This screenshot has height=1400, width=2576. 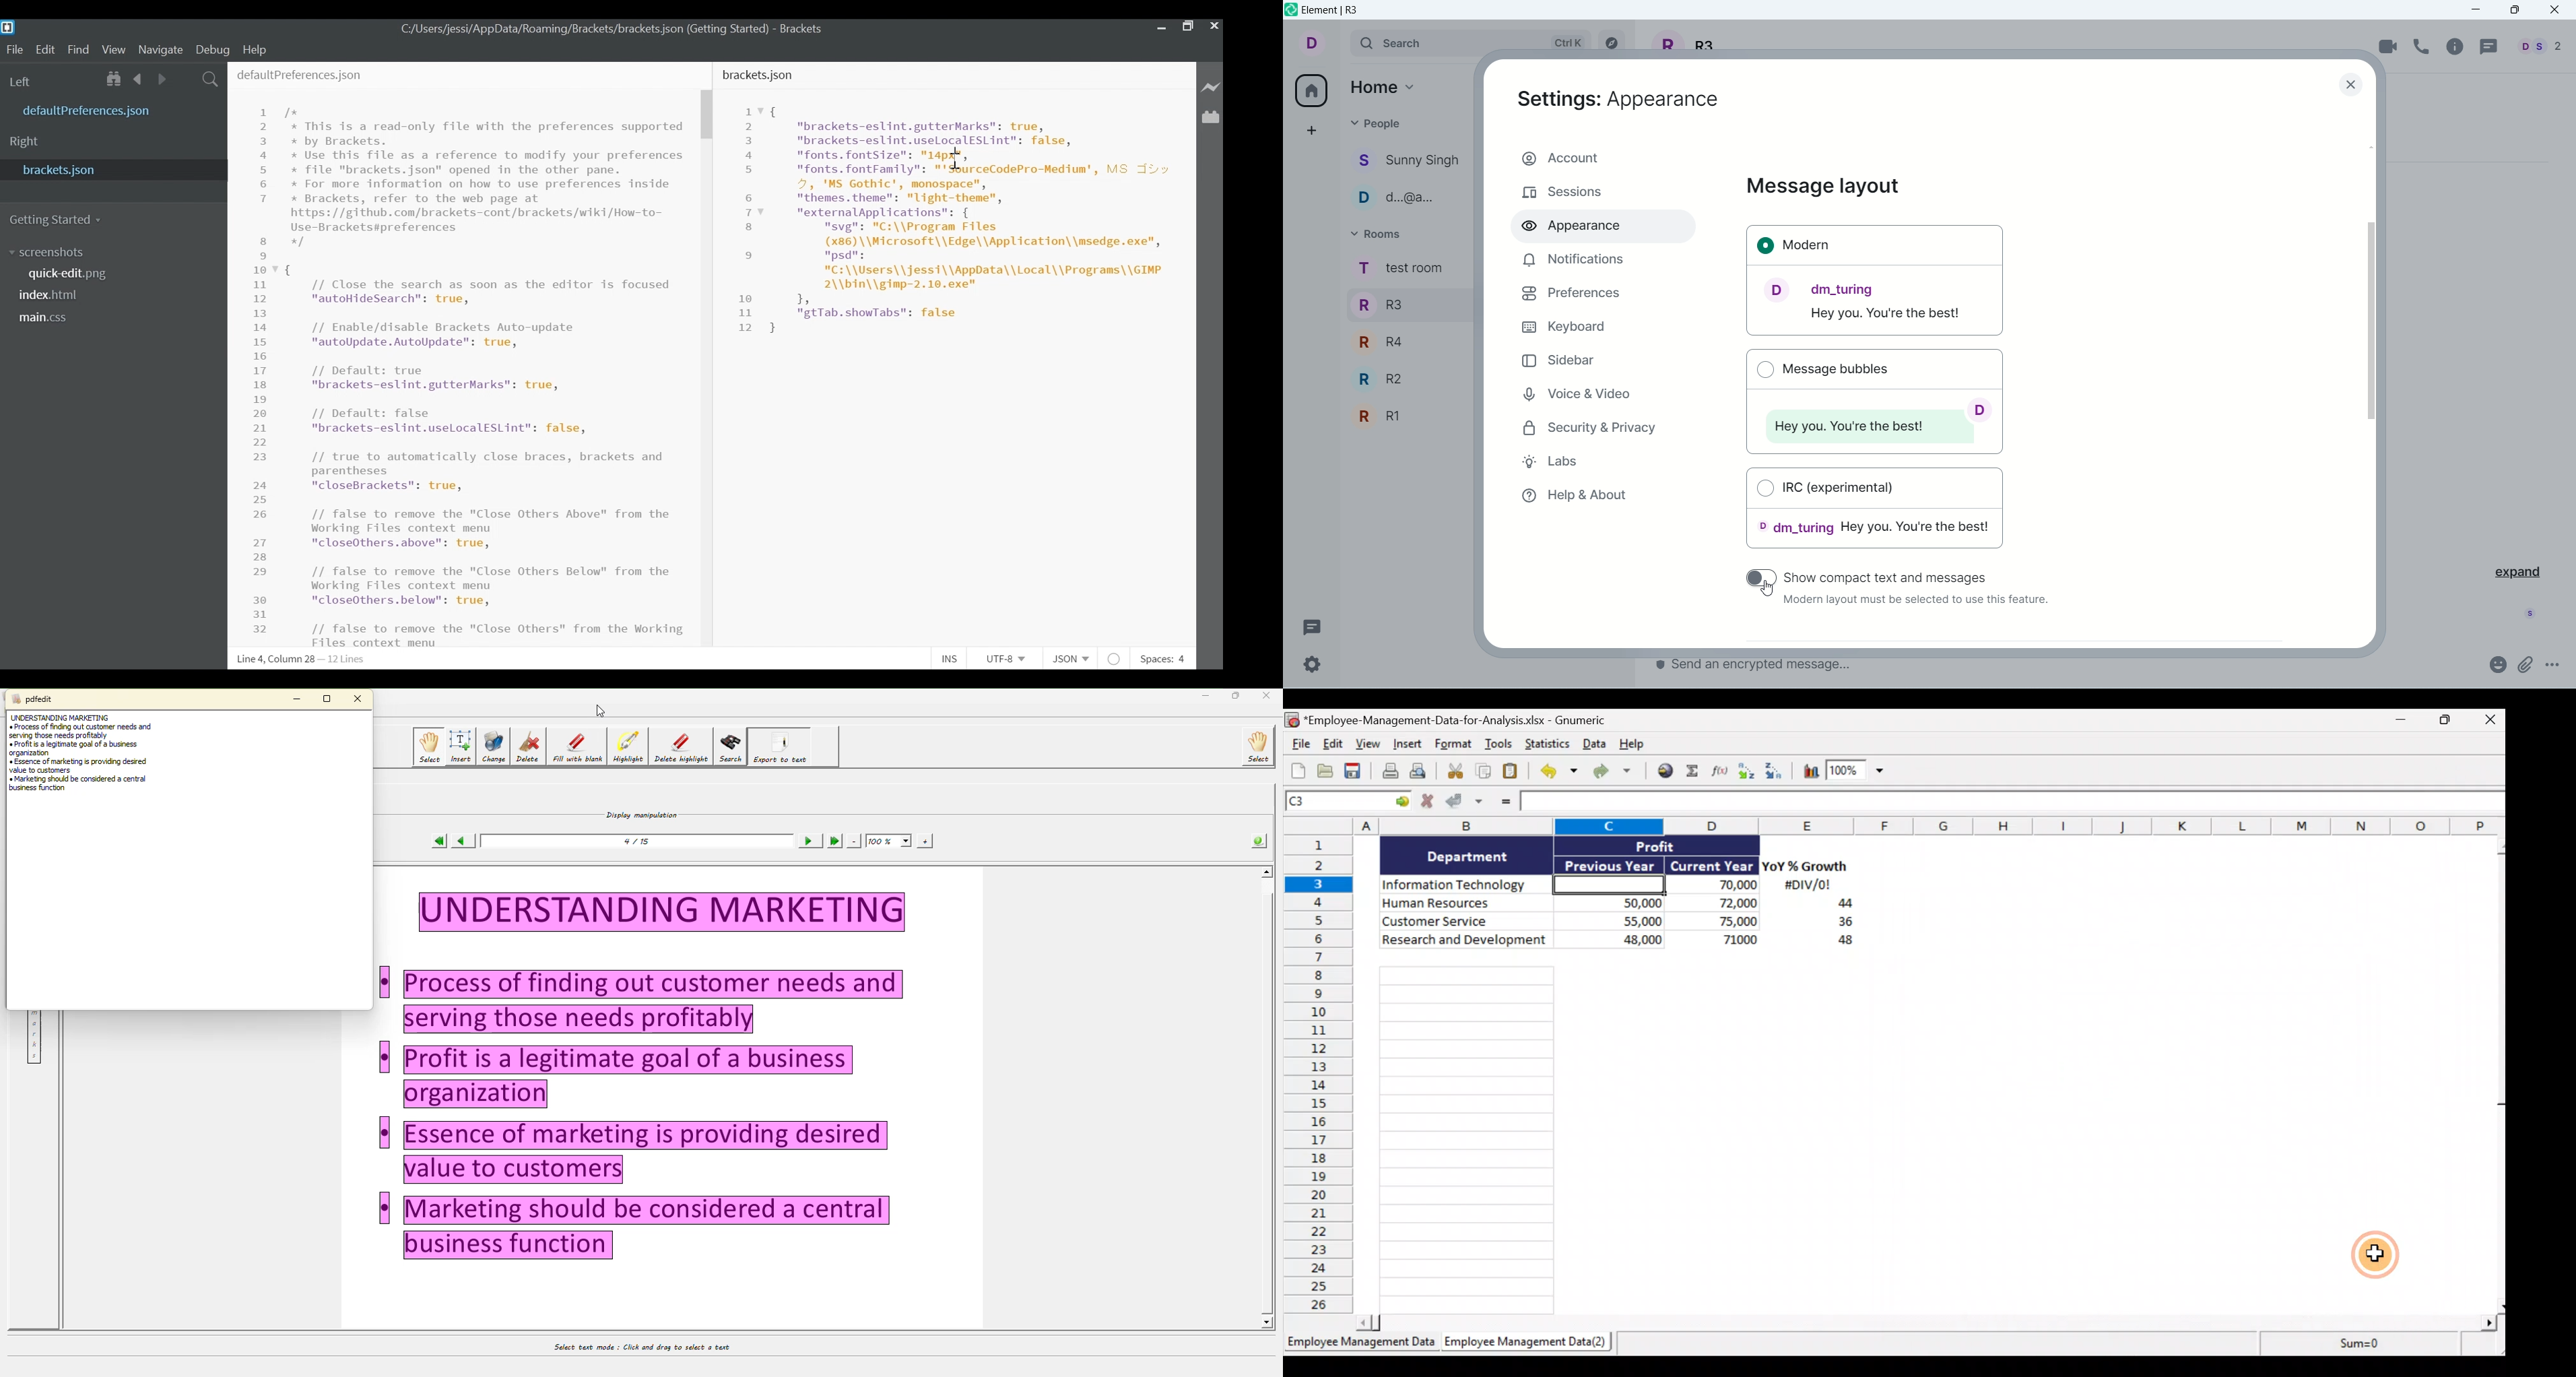 What do you see at coordinates (1626, 1135) in the screenshot?
I see `Cells` at bounding box center [1626, 1135].